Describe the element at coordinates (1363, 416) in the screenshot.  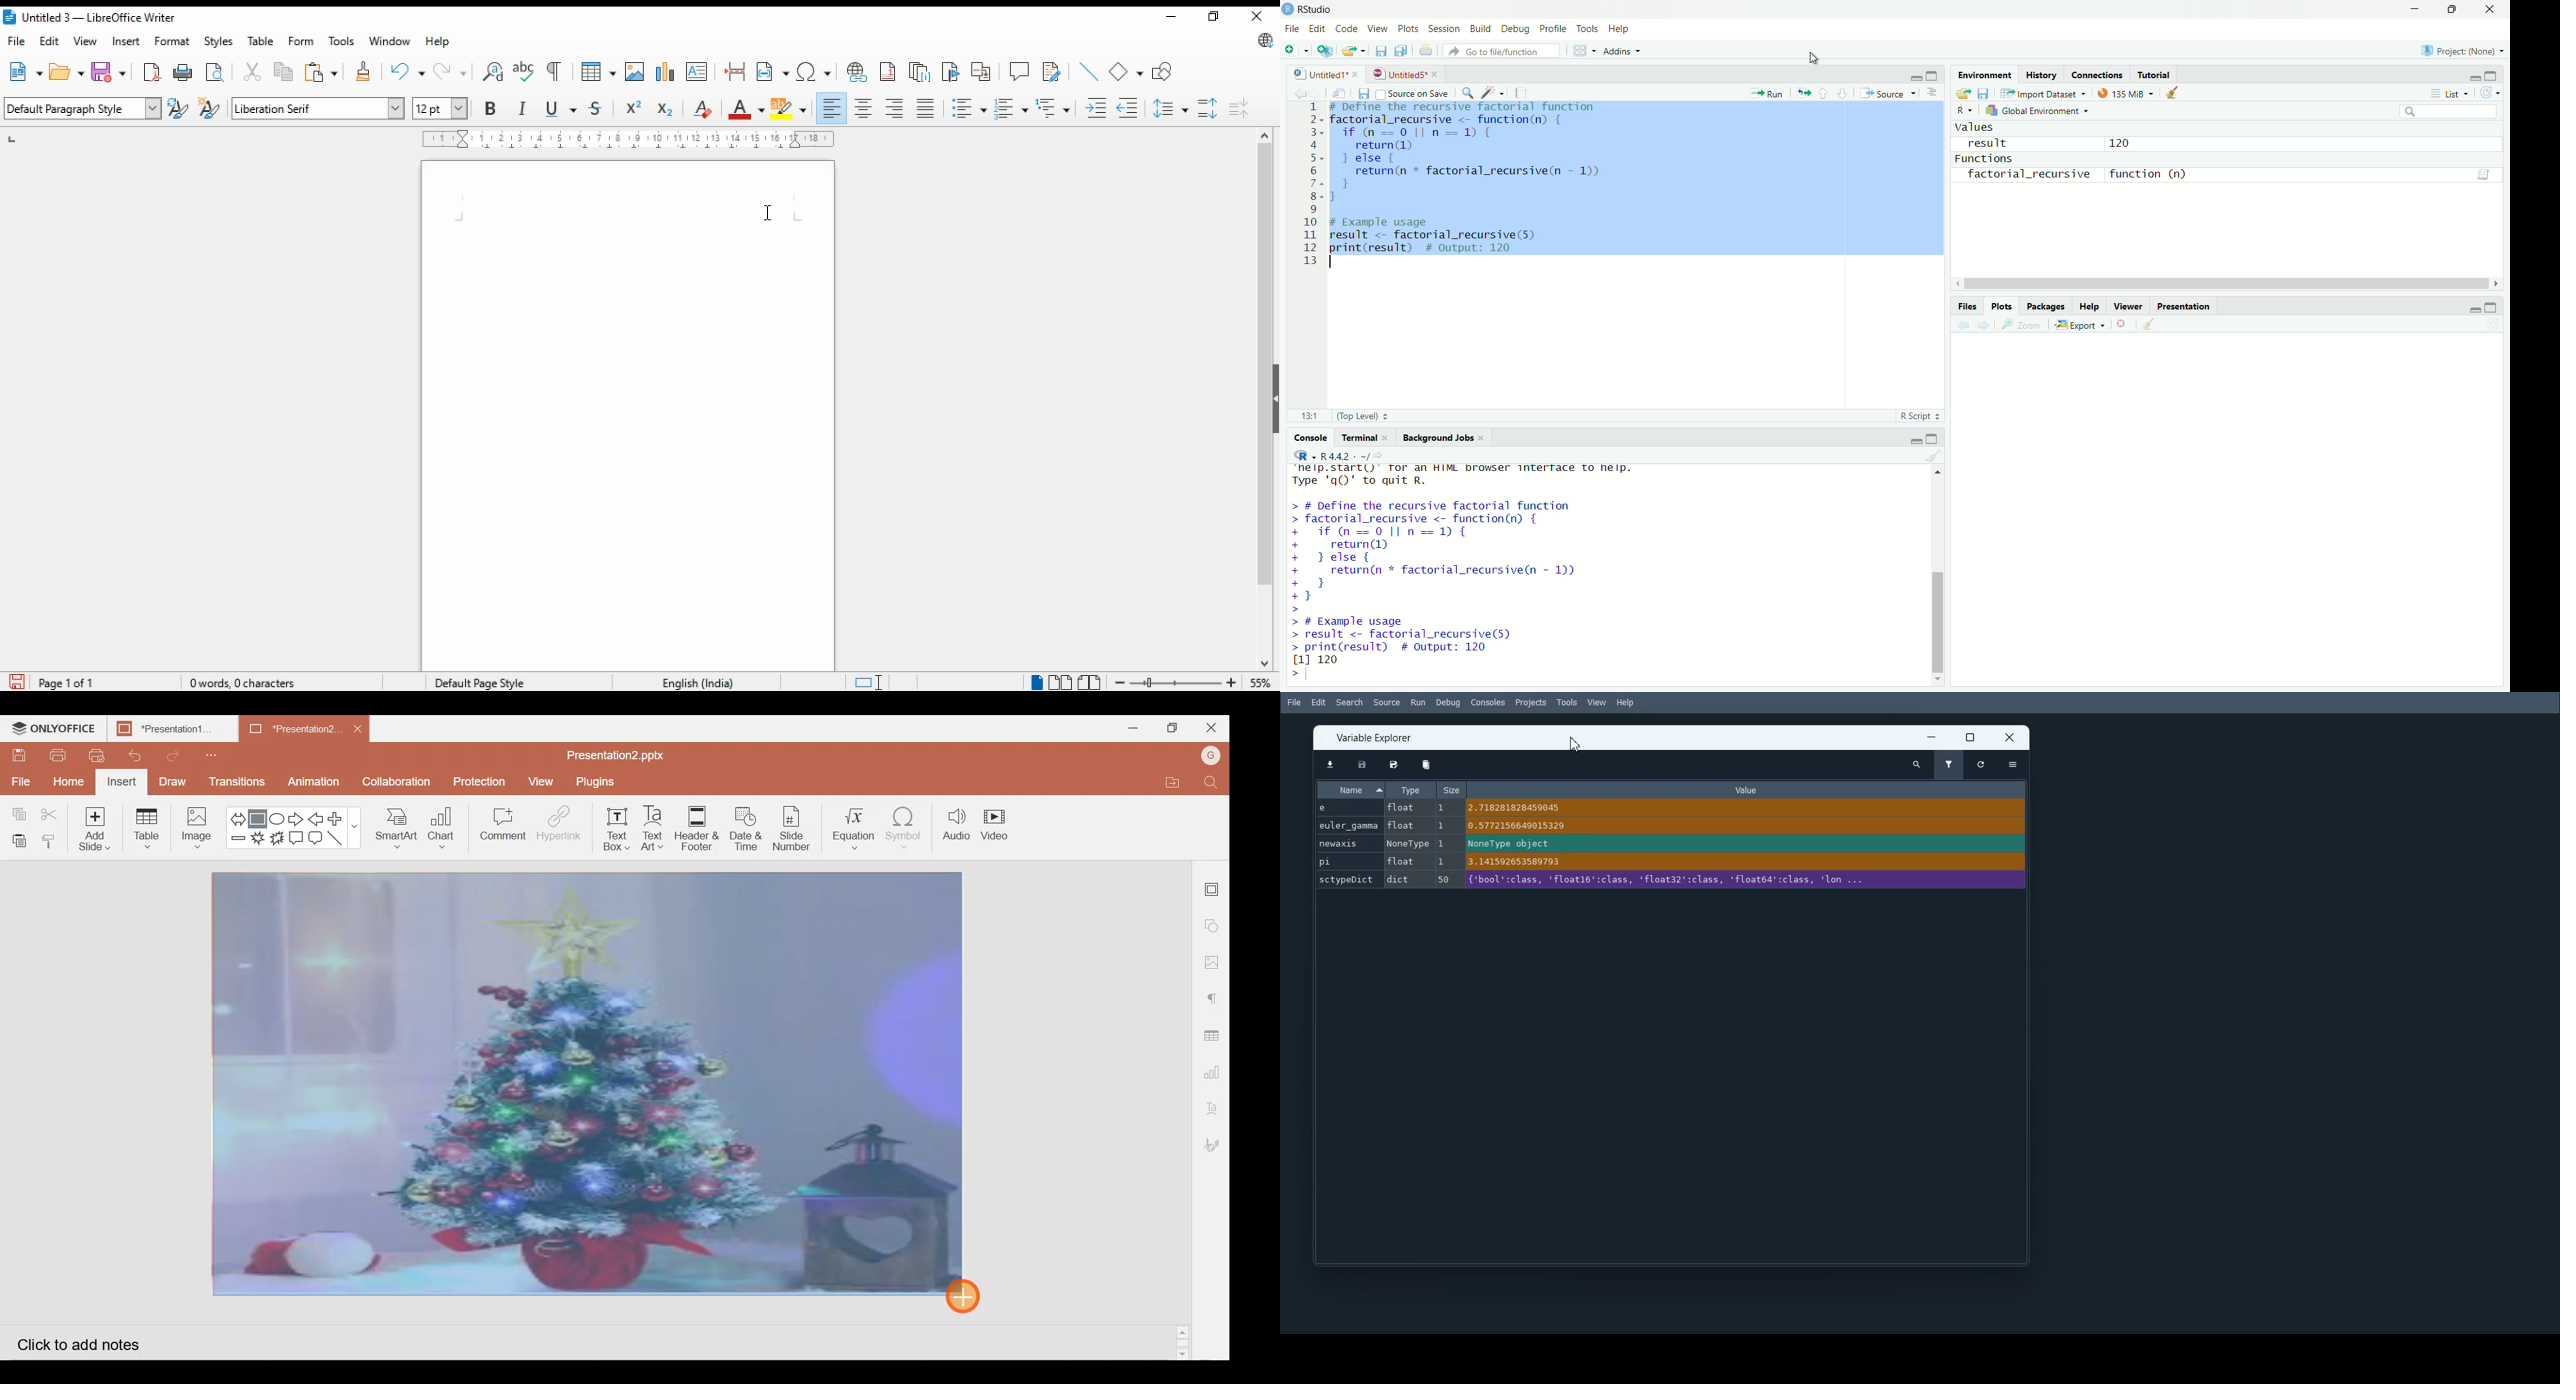
I see `(Top Level)` at that location.